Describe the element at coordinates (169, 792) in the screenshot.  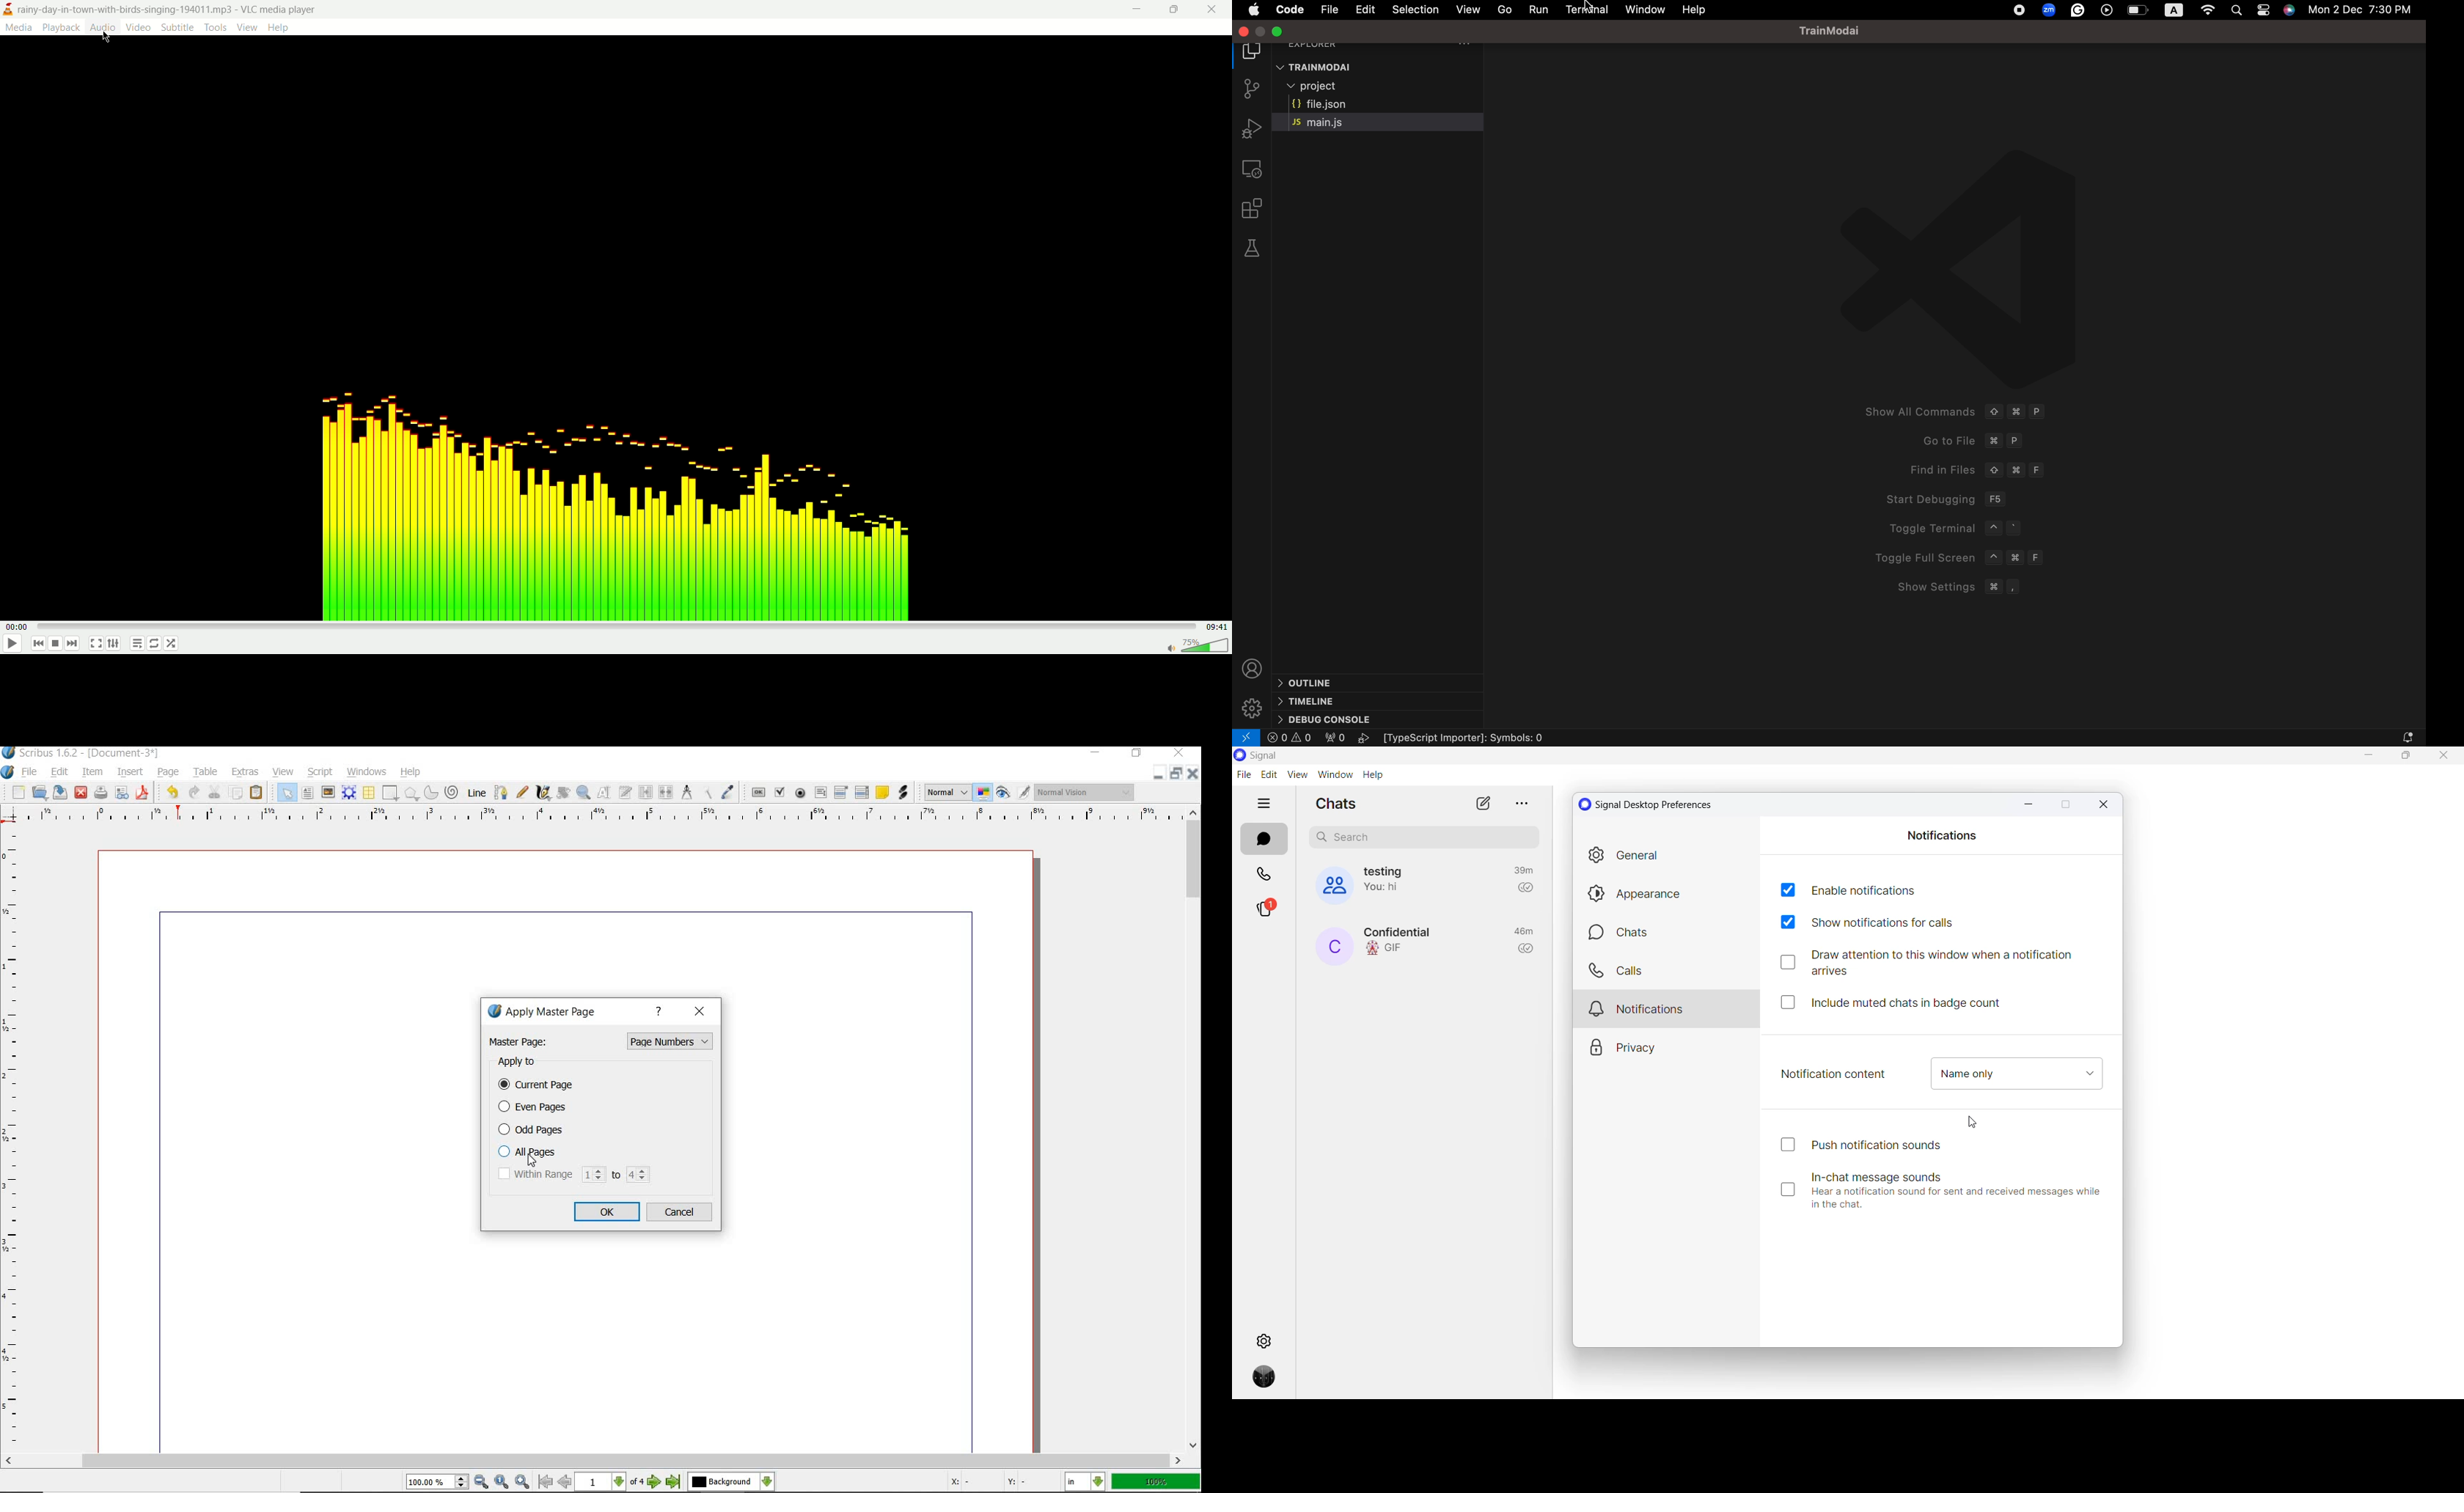
I see `undo` at that location.